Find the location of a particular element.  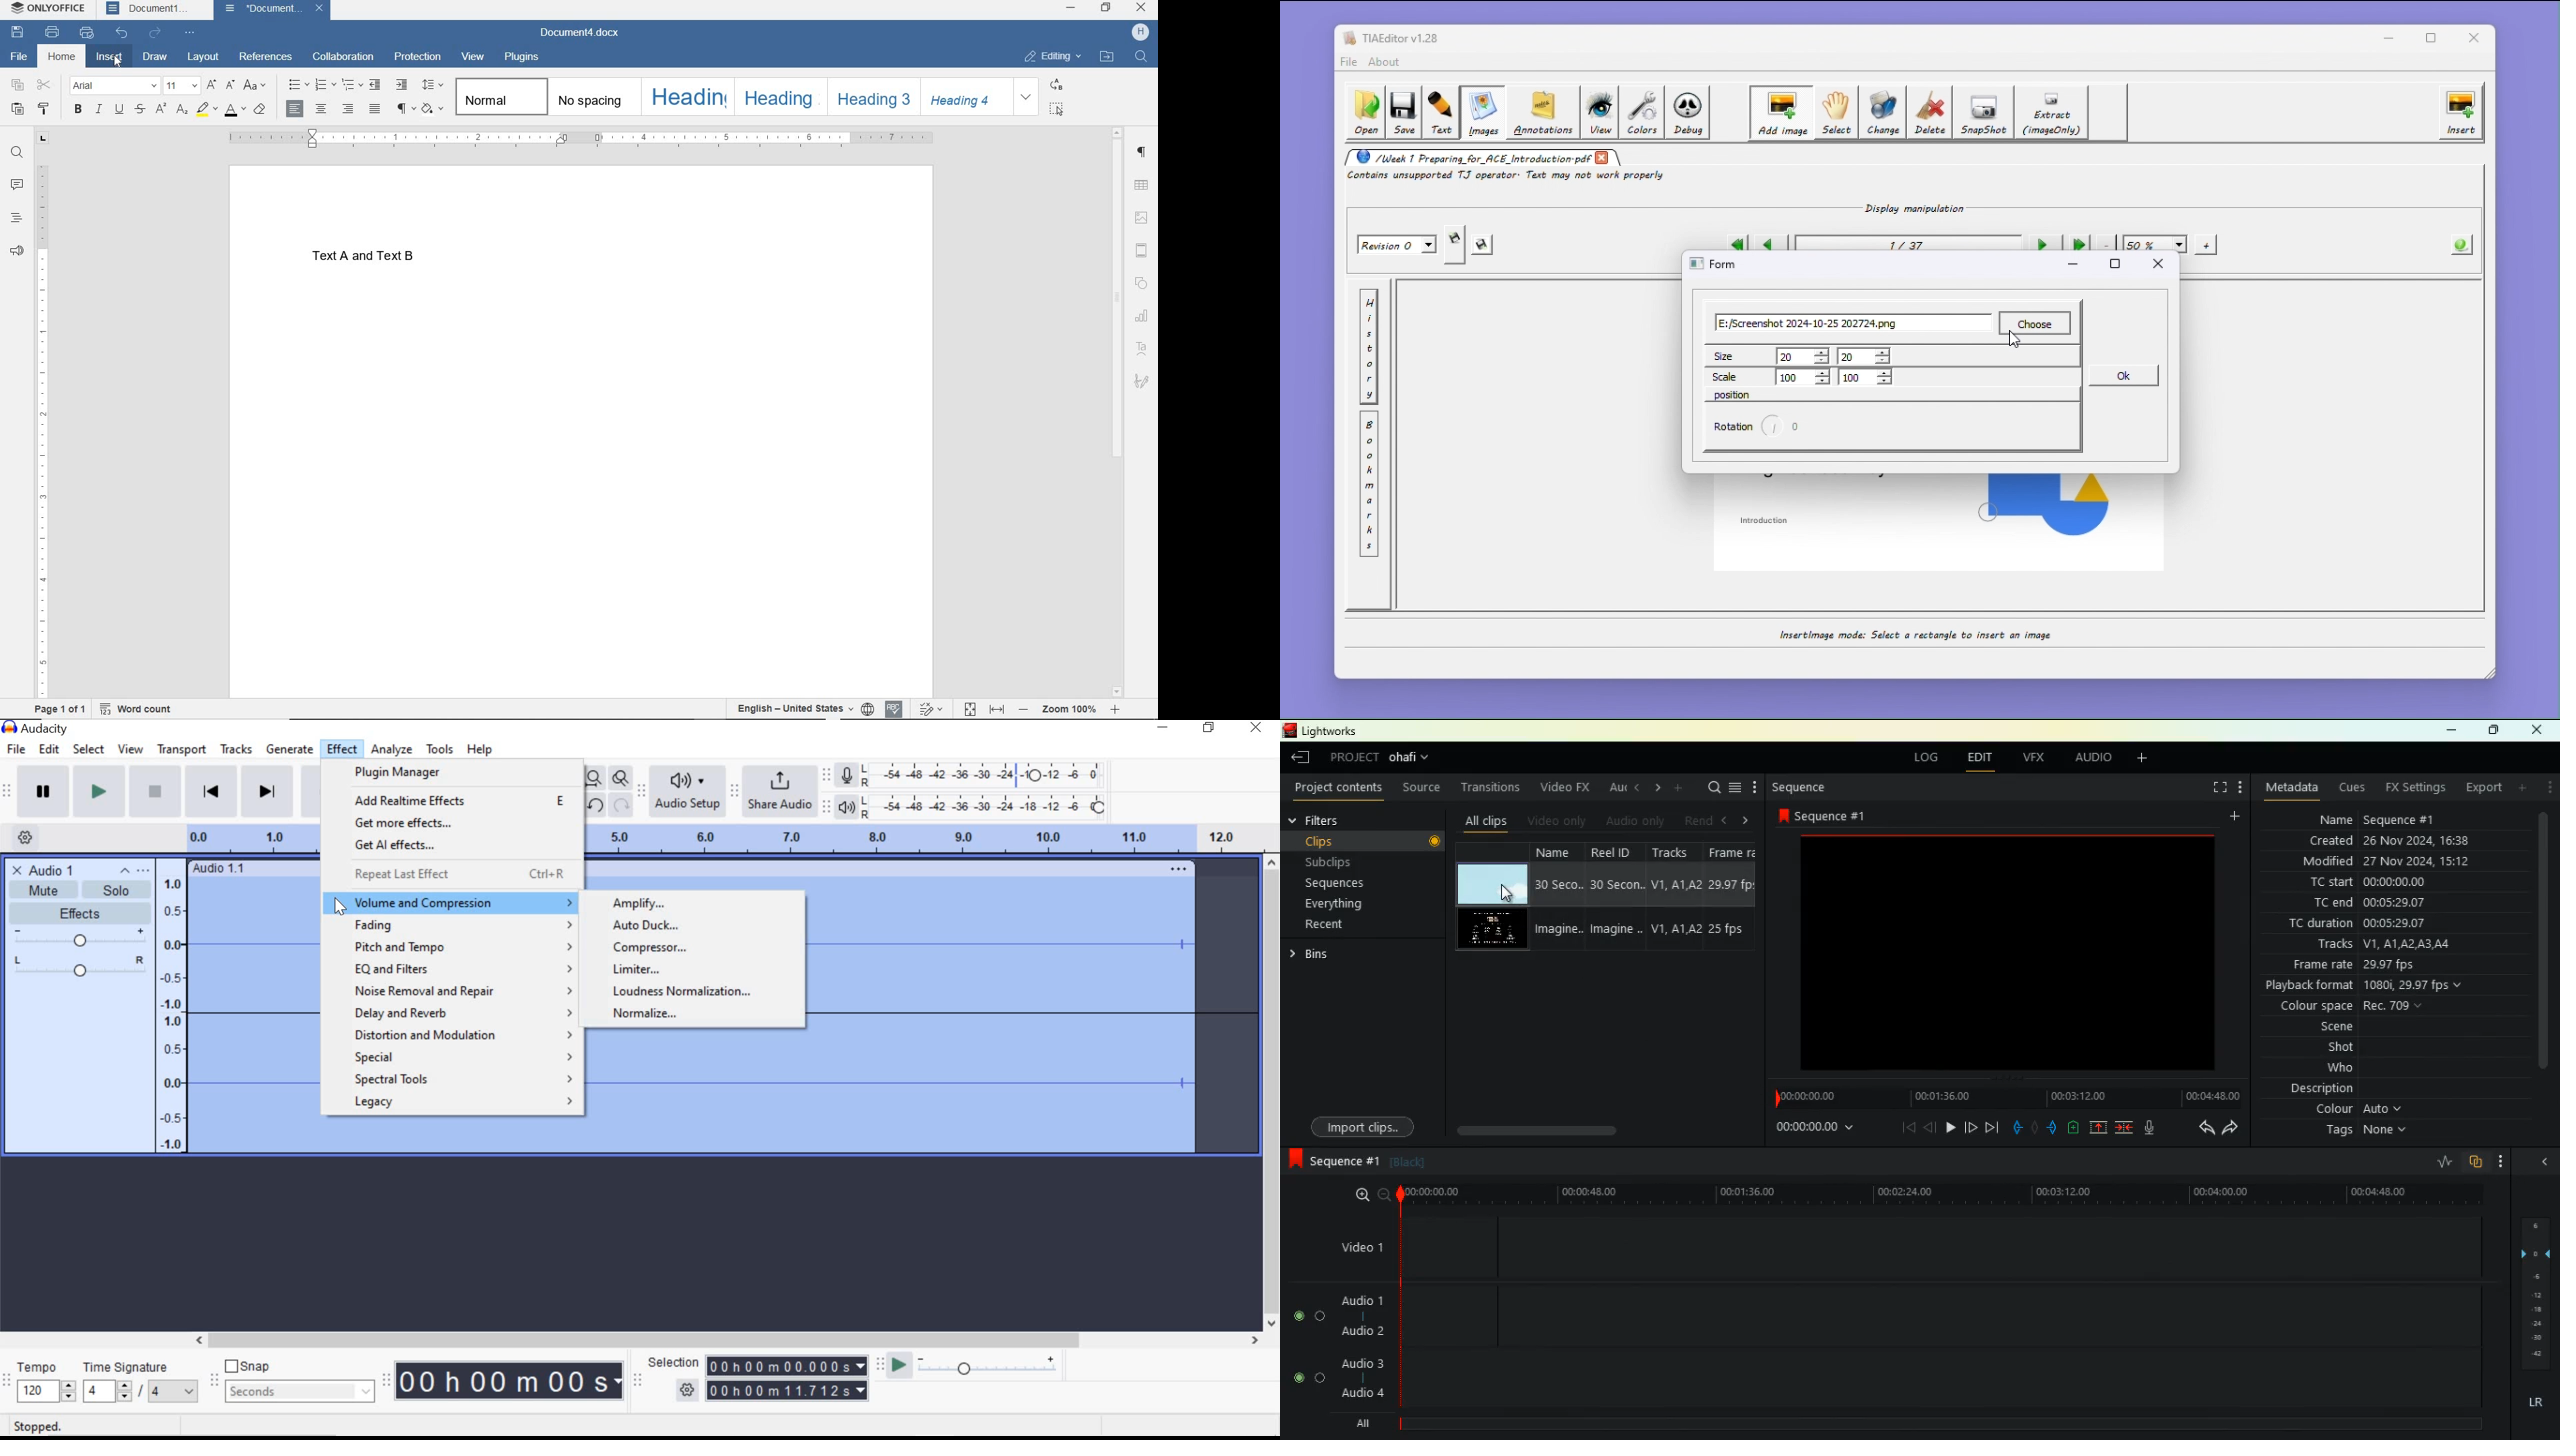

sequence is located at coordinates (1822, 817).